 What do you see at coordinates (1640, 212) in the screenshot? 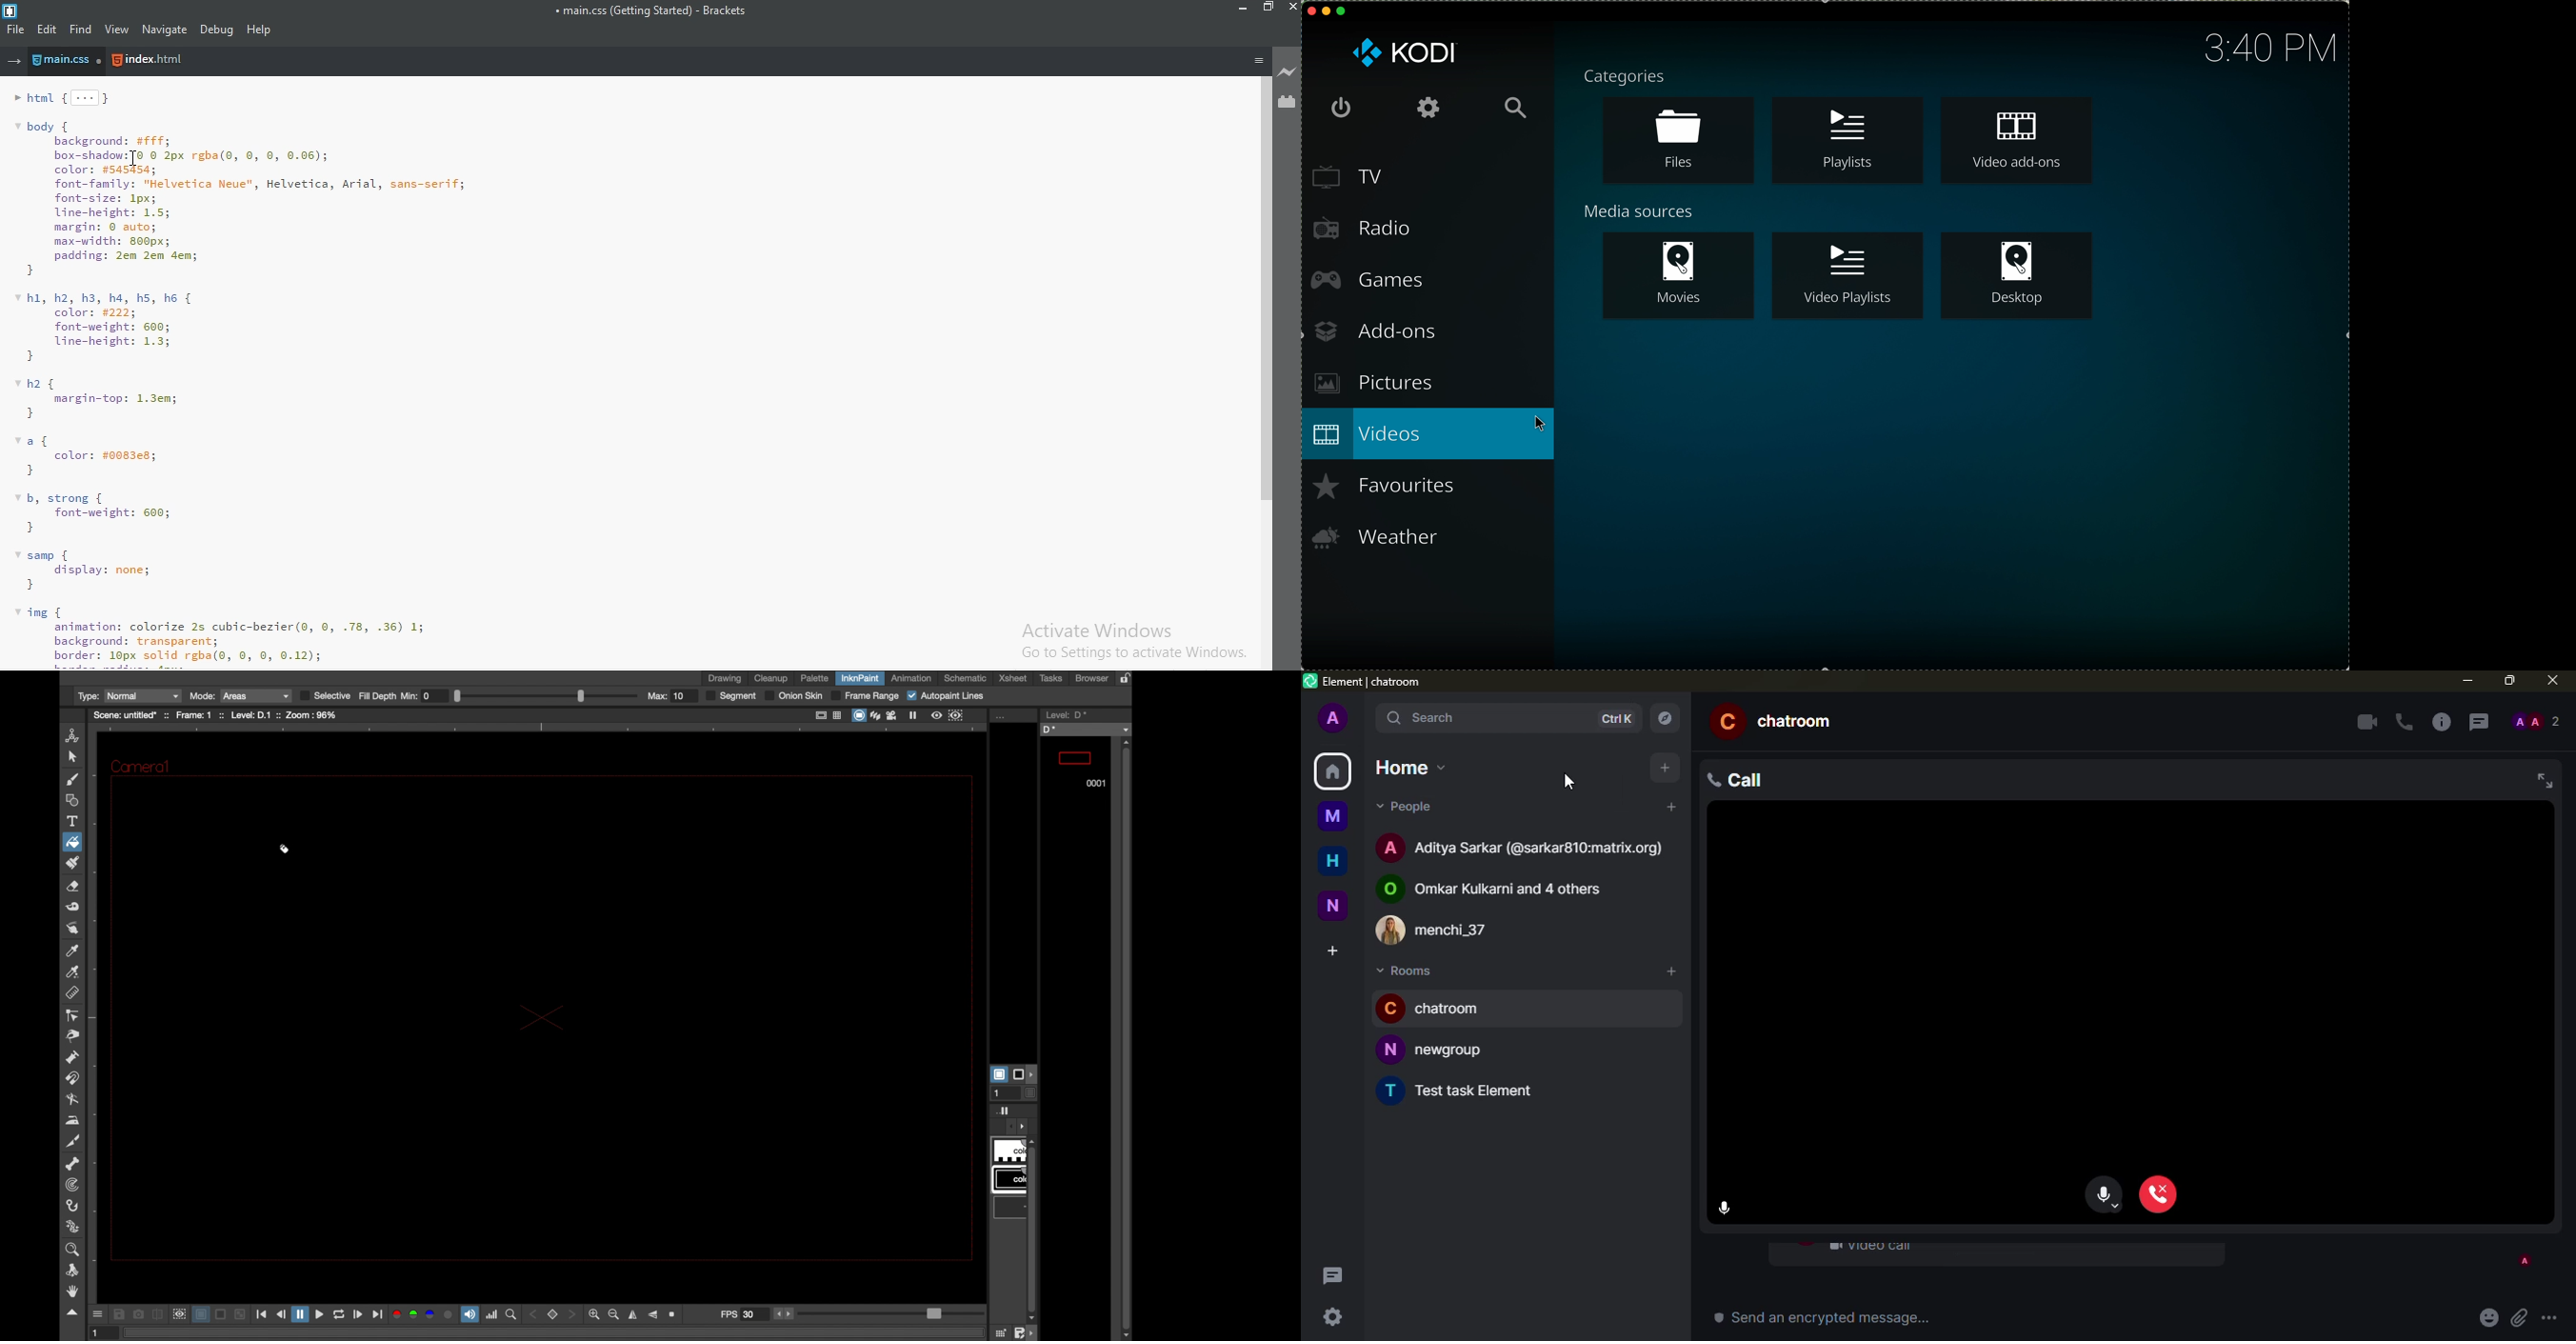
I see `media sources` at bounding box center [1640, 212].